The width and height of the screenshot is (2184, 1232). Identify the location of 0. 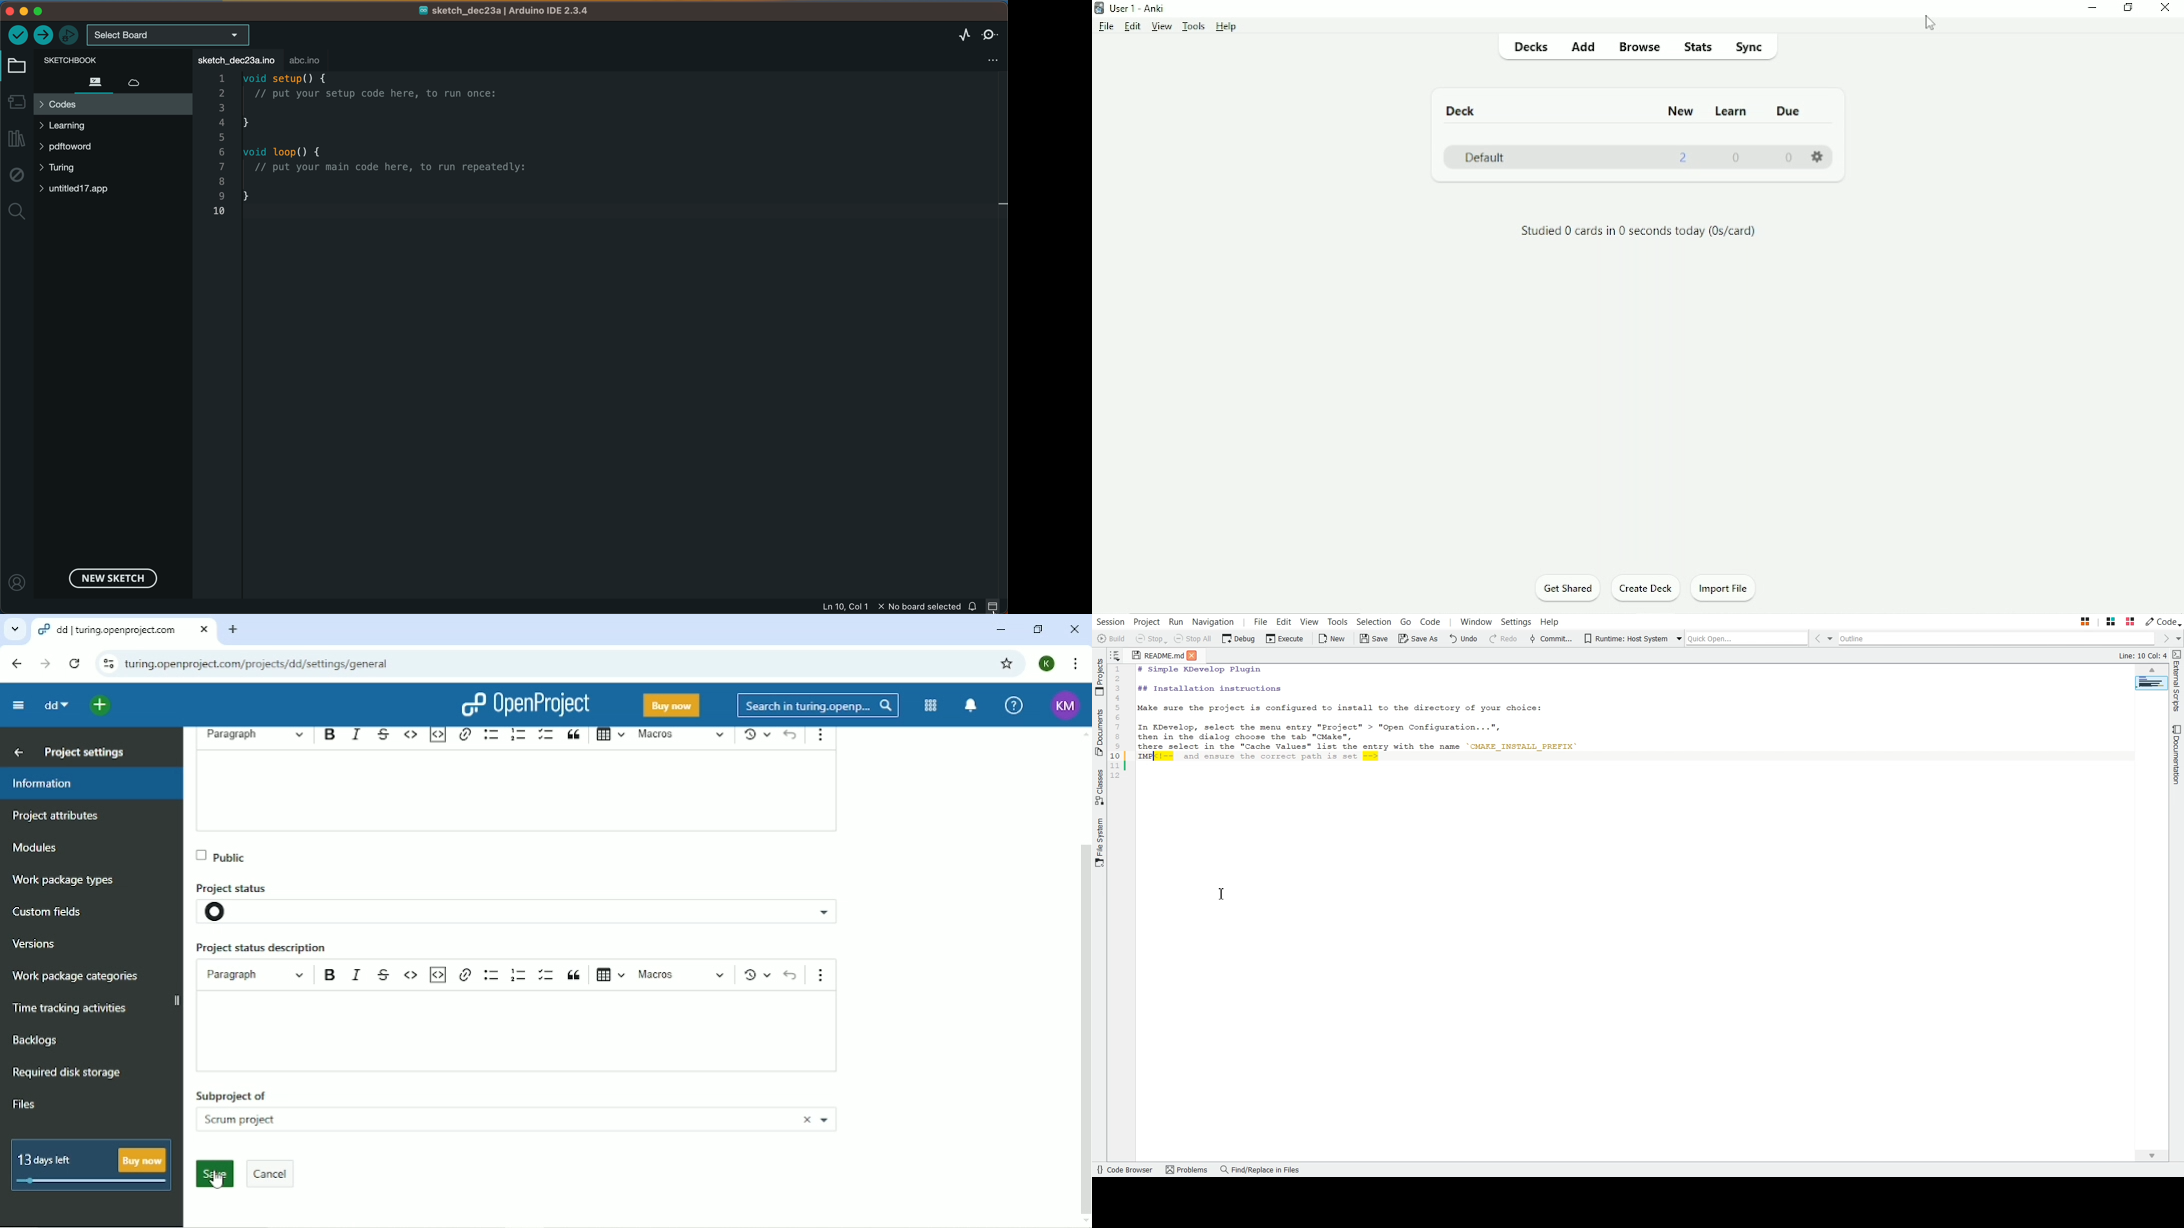
(1790, 157).